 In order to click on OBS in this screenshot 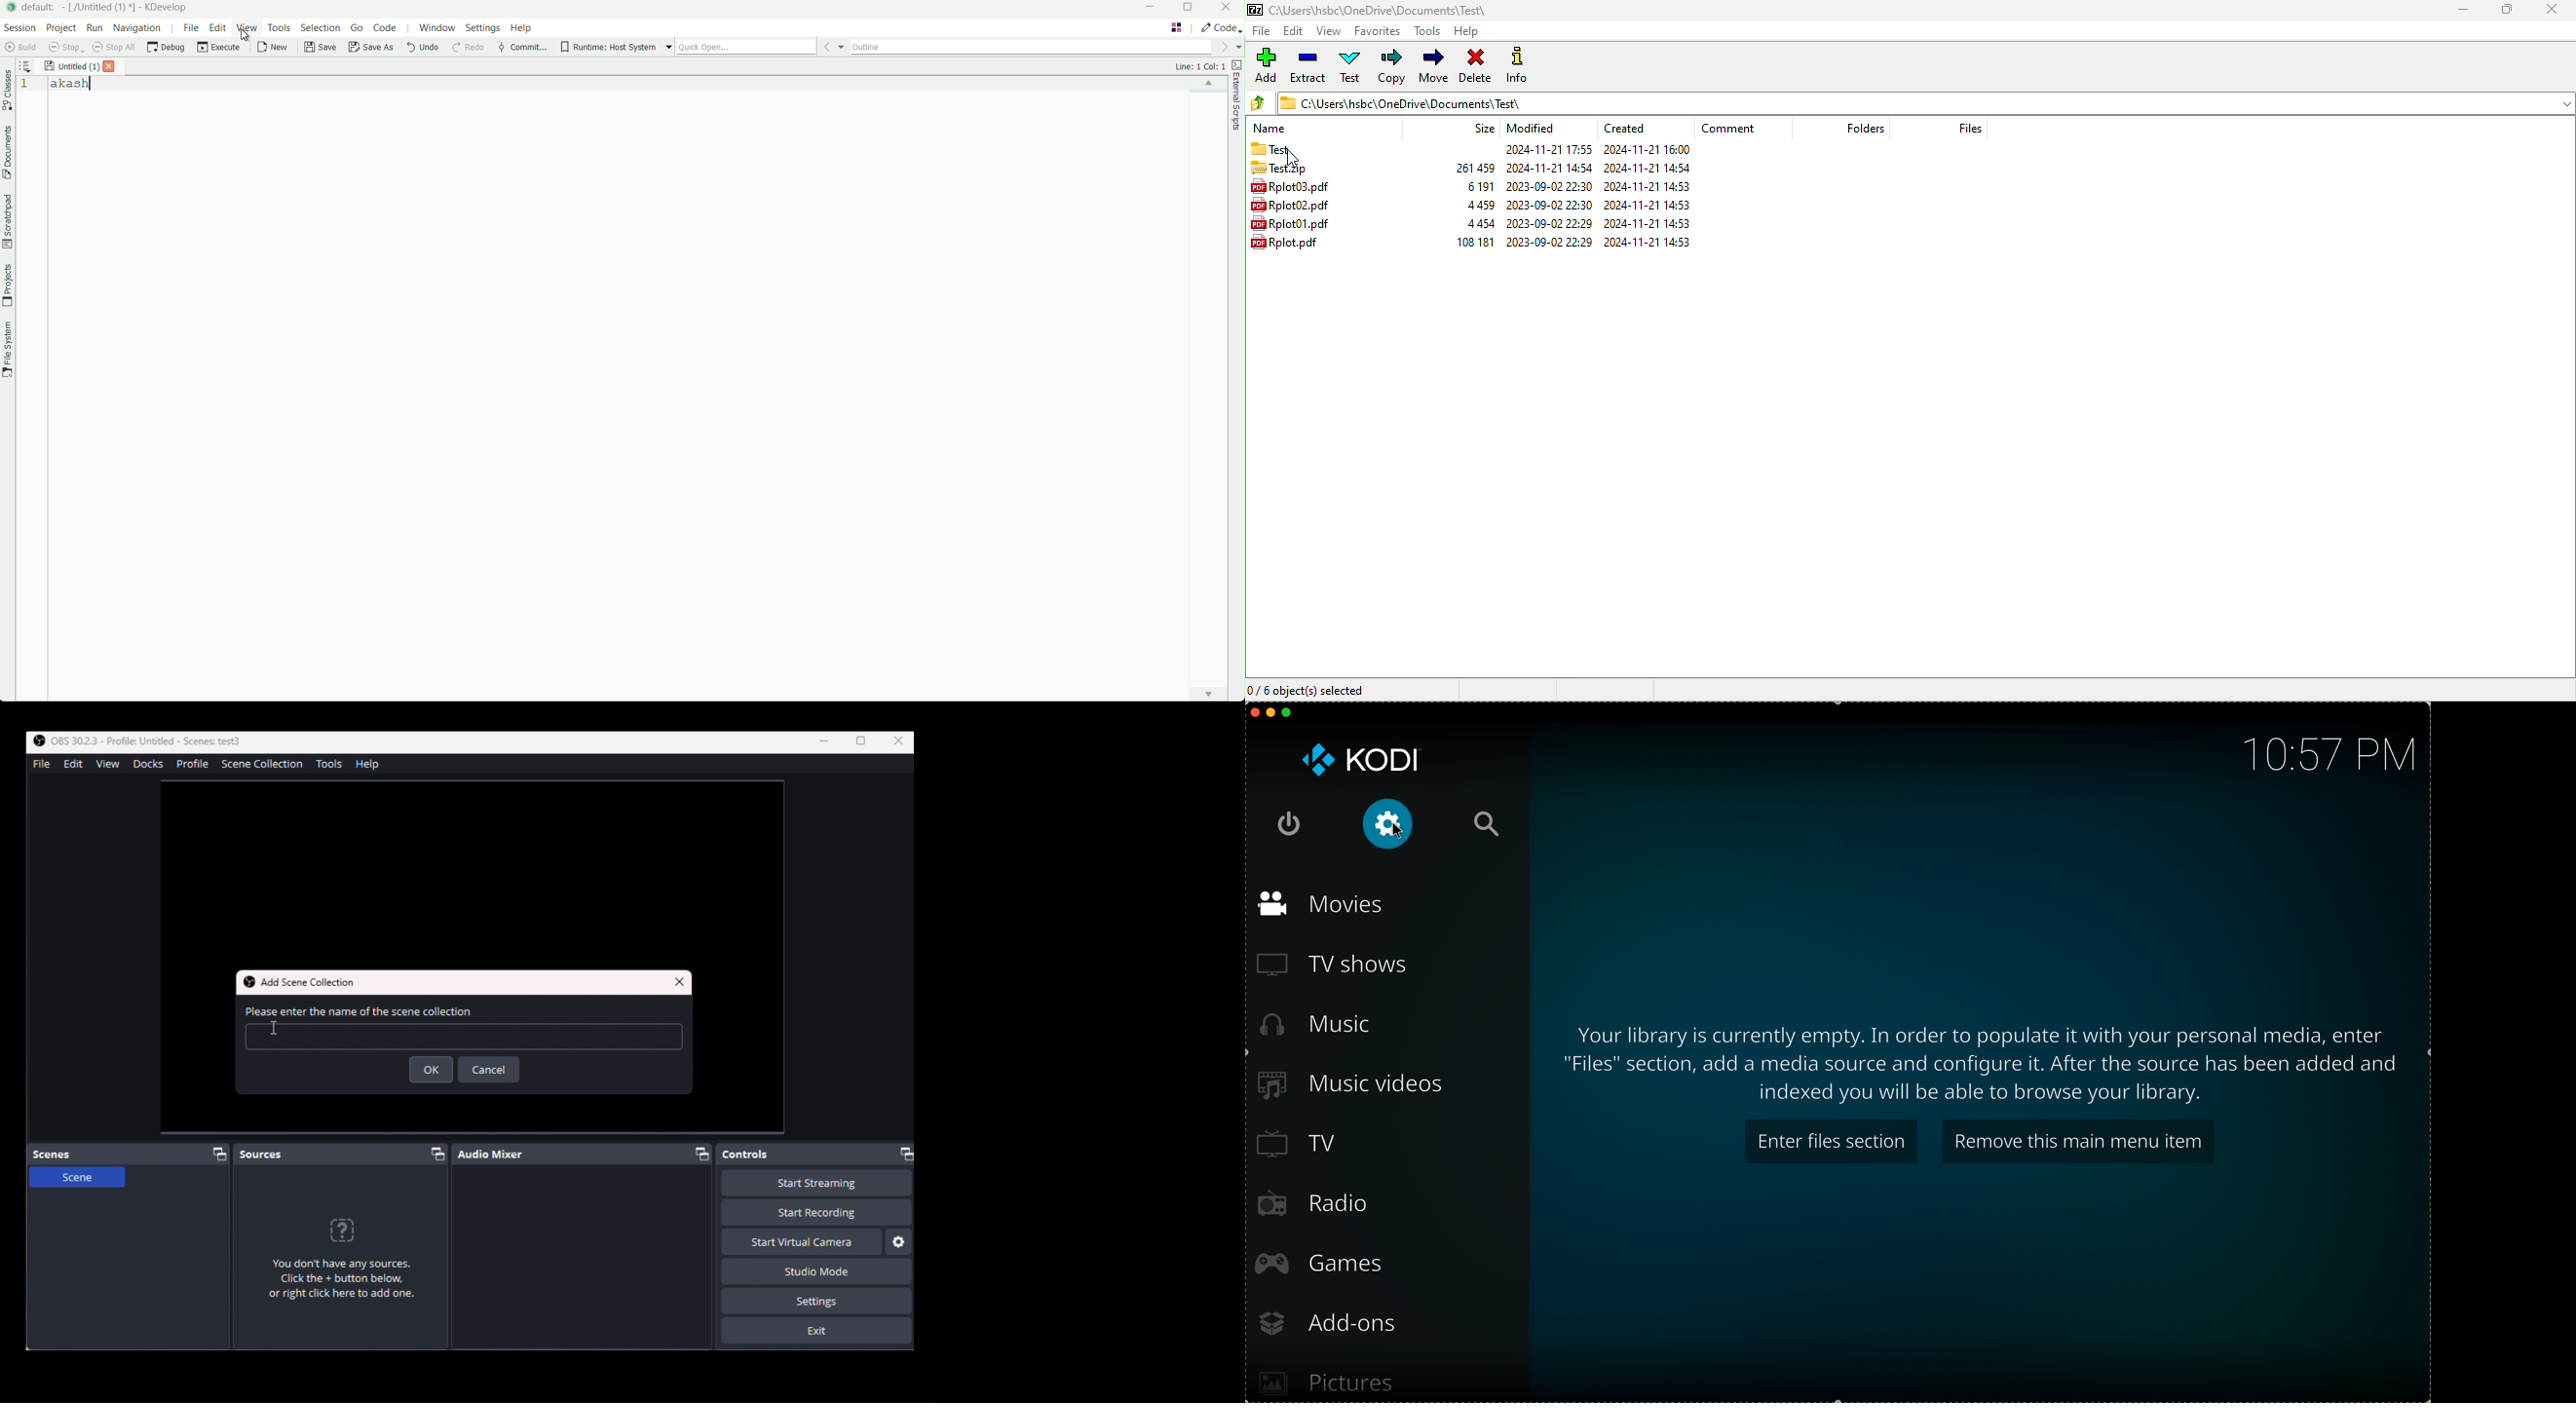, I will do `click(134, 740)`.